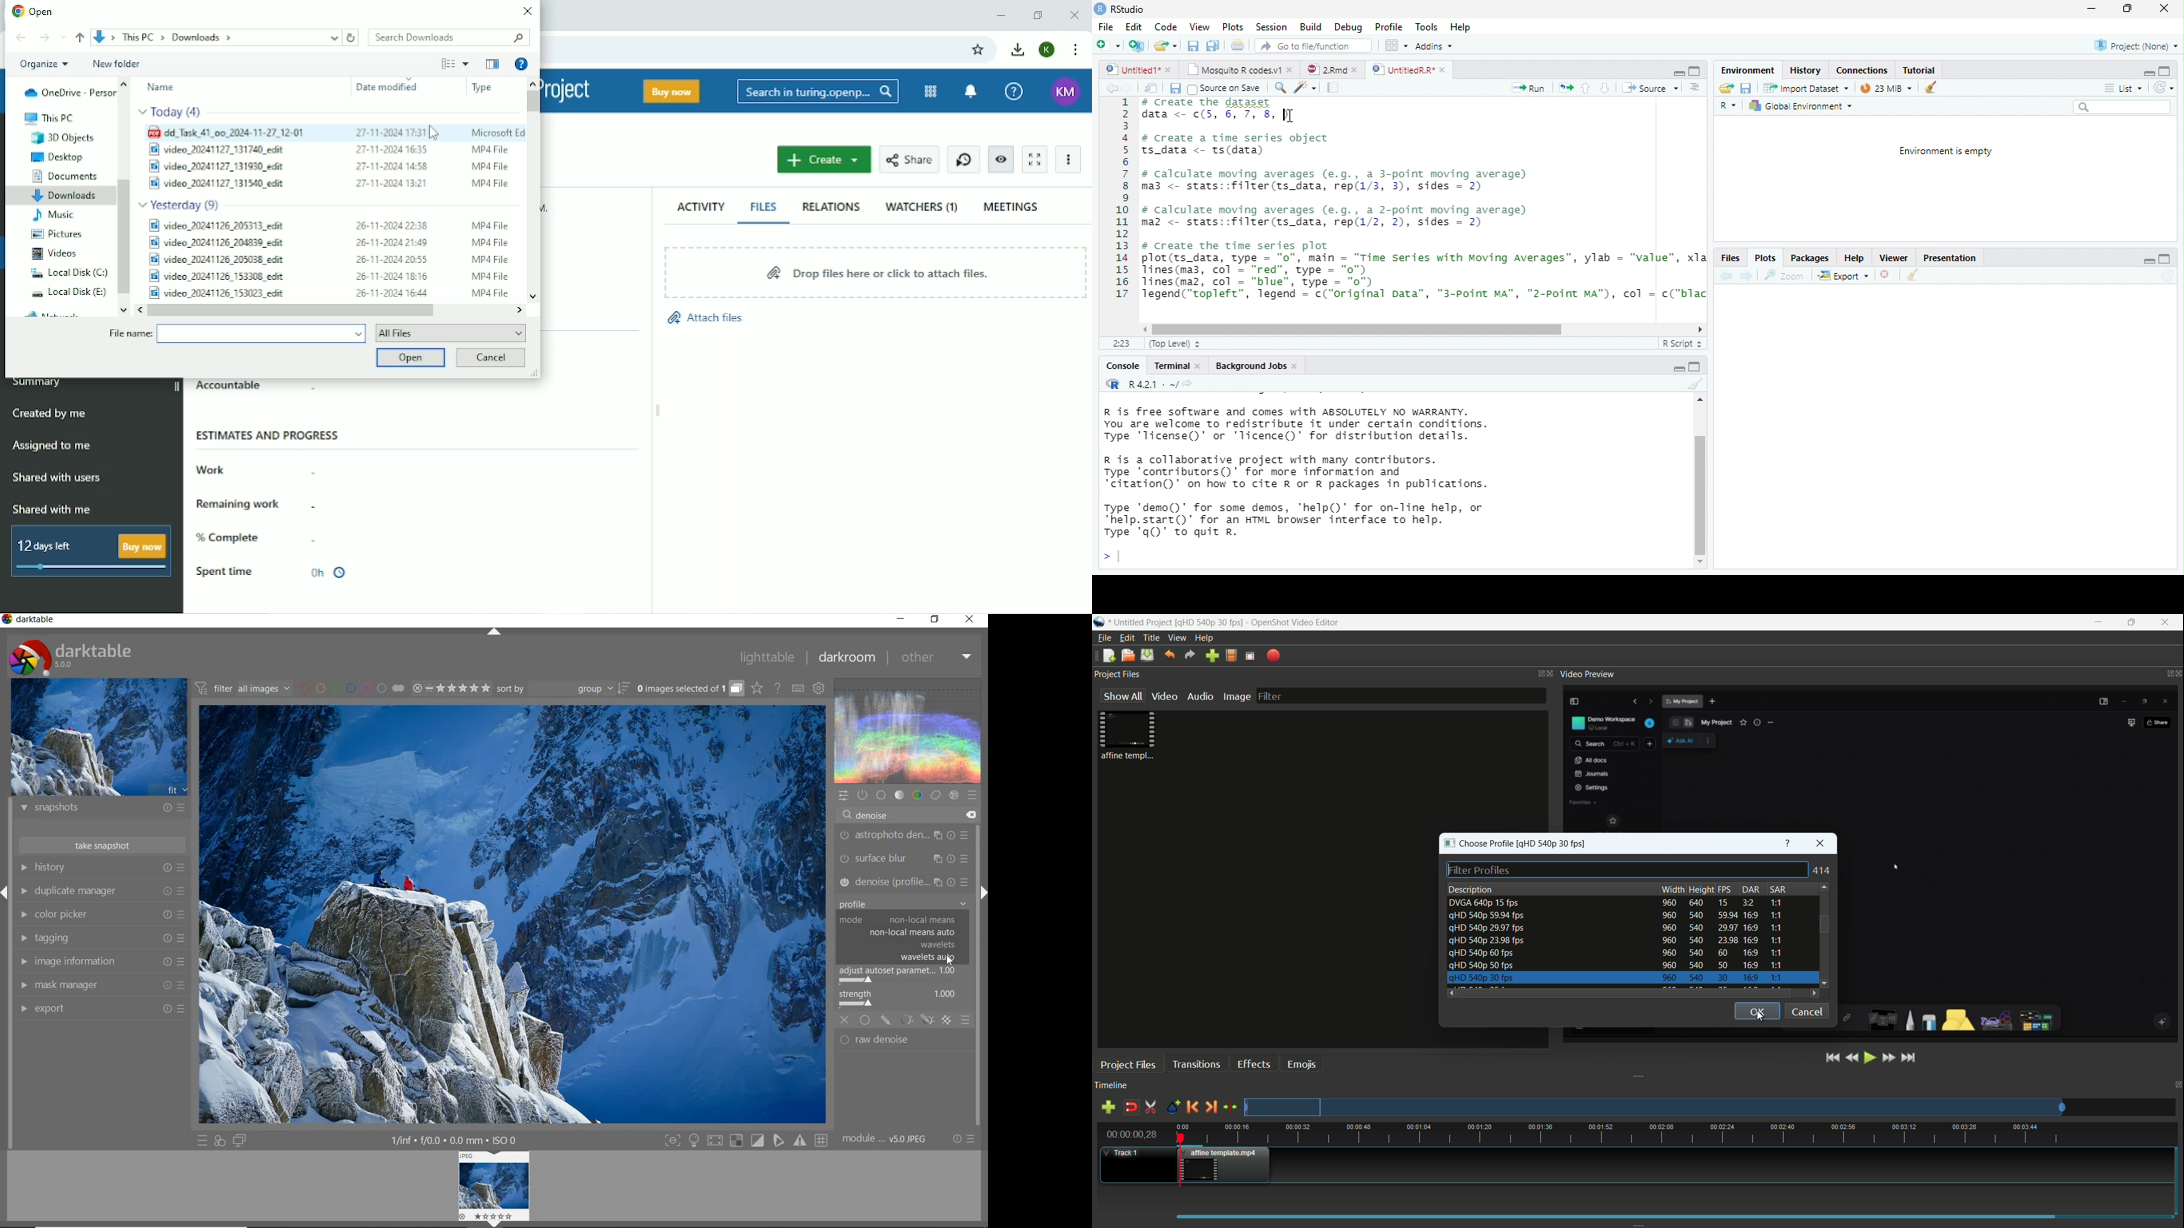  What do you see at coordinates (970, 620) in the screenshot?
I see `close` at bounding box center [970, 620].